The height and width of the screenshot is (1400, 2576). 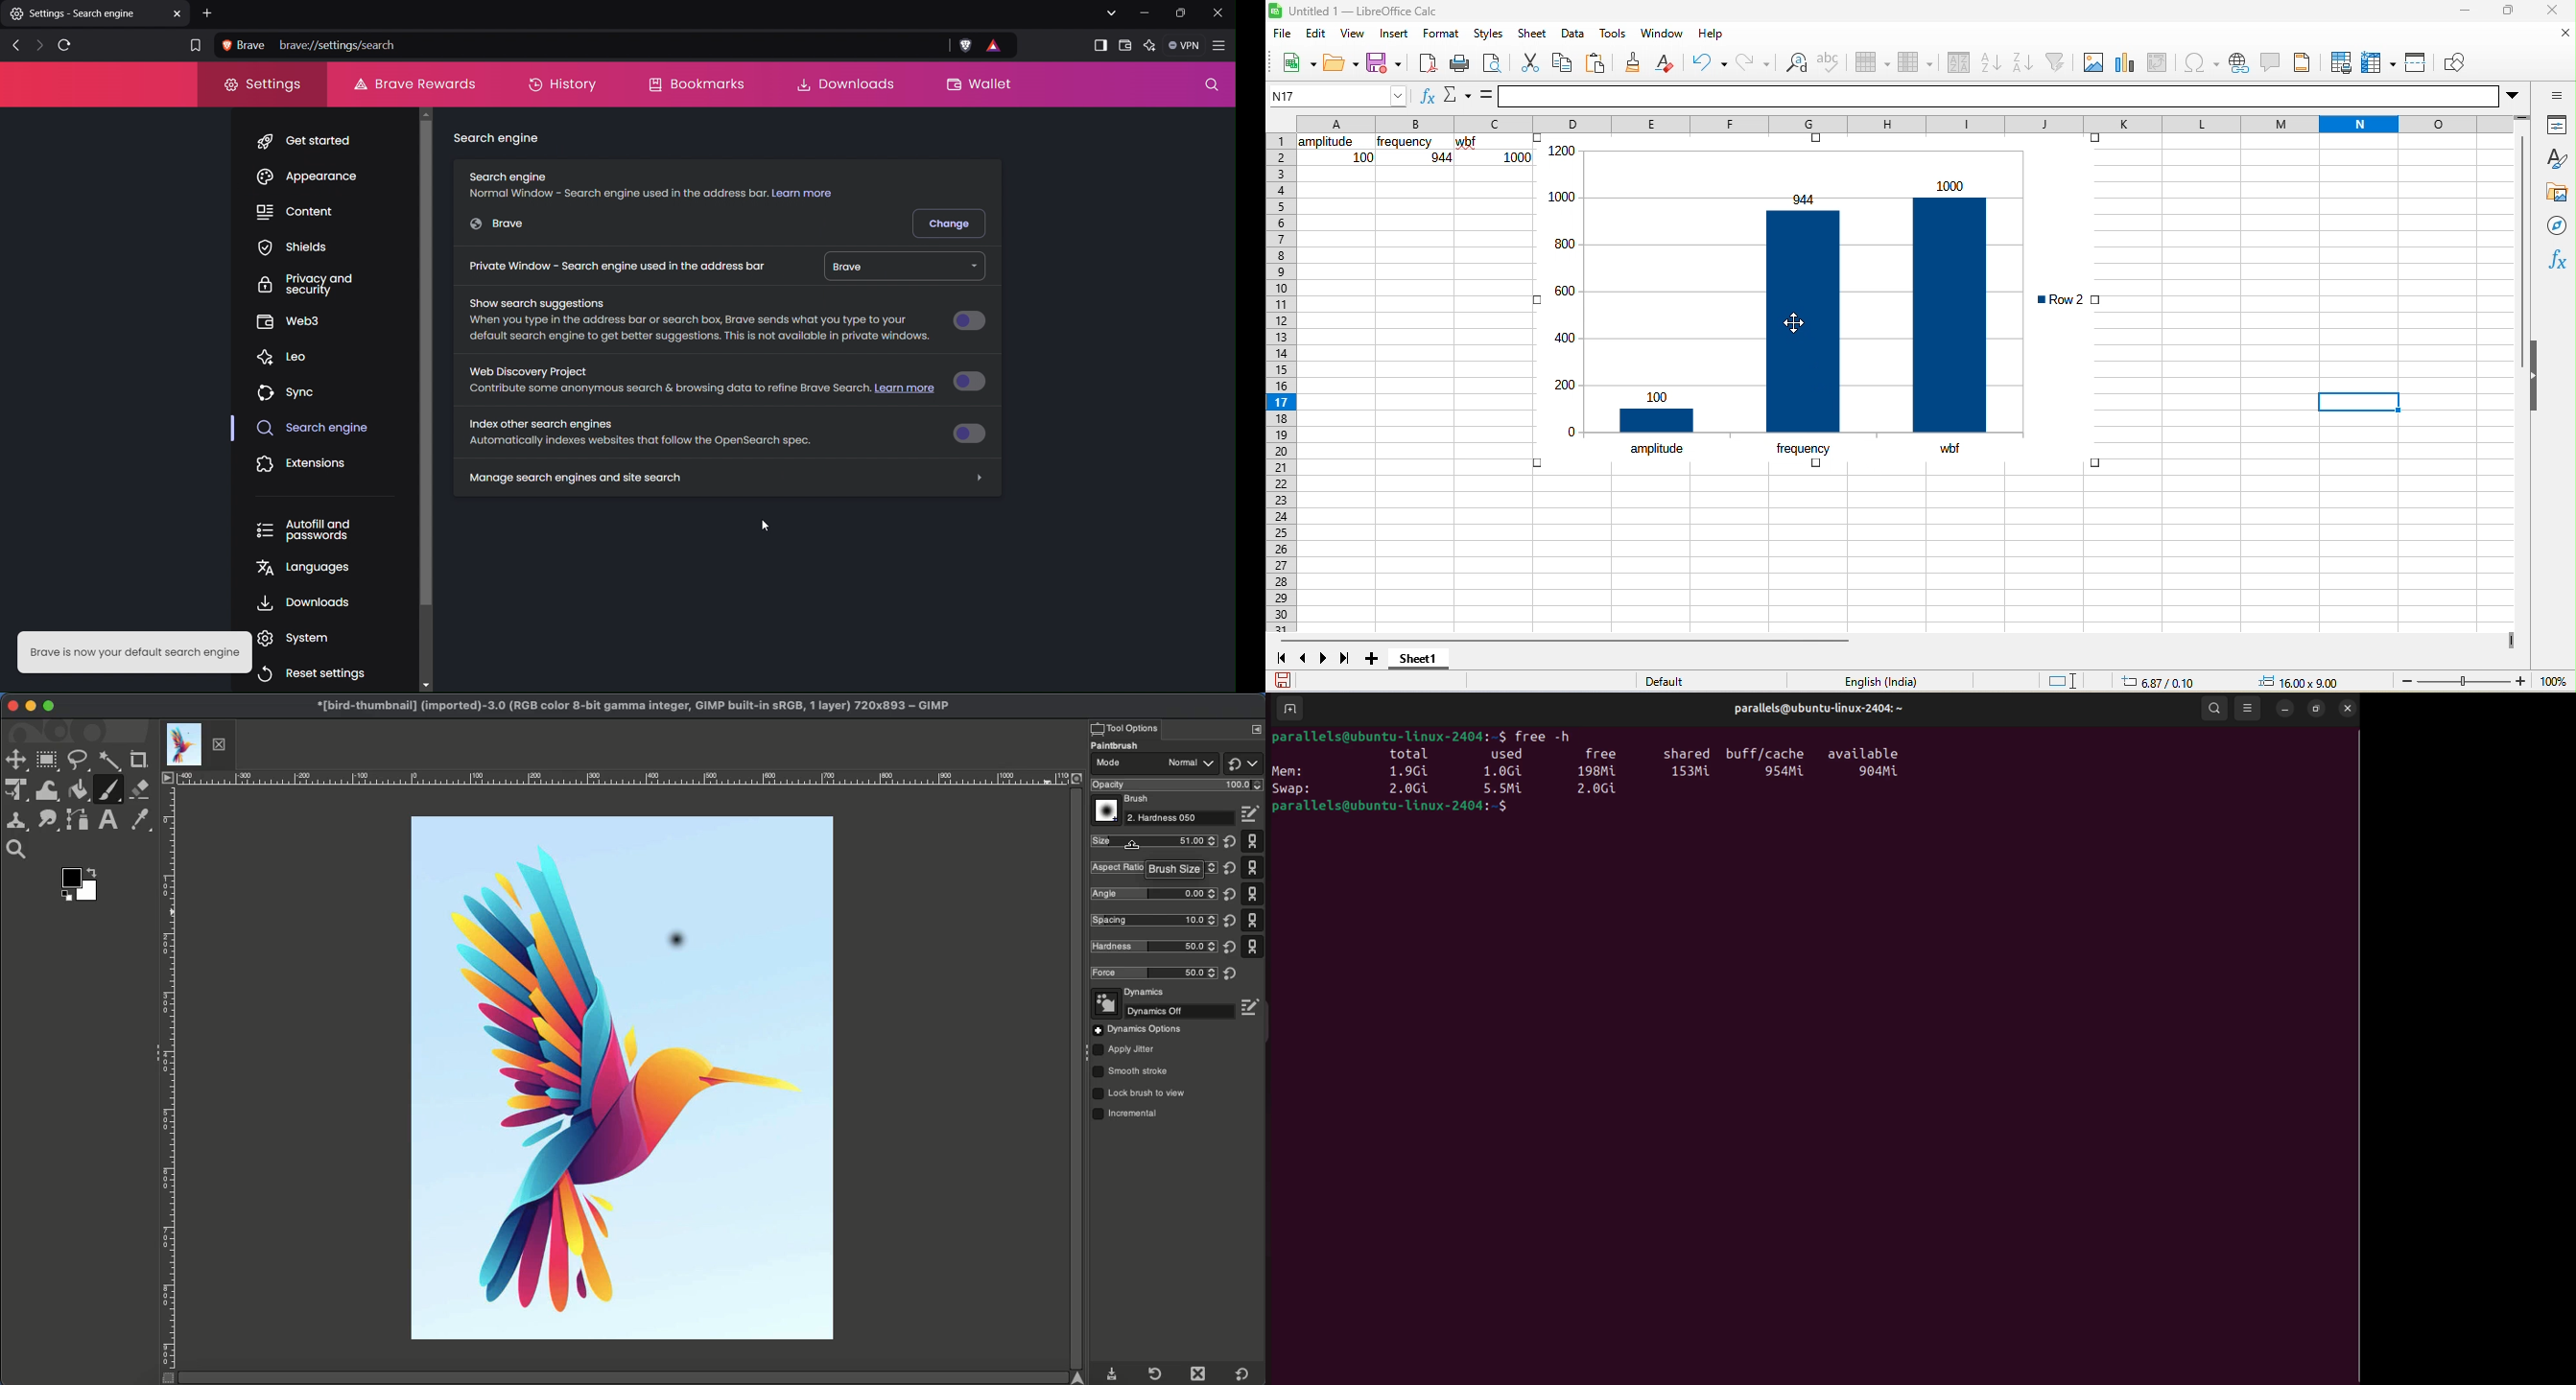 I want to click on cut, so click(x=1530, y=66).